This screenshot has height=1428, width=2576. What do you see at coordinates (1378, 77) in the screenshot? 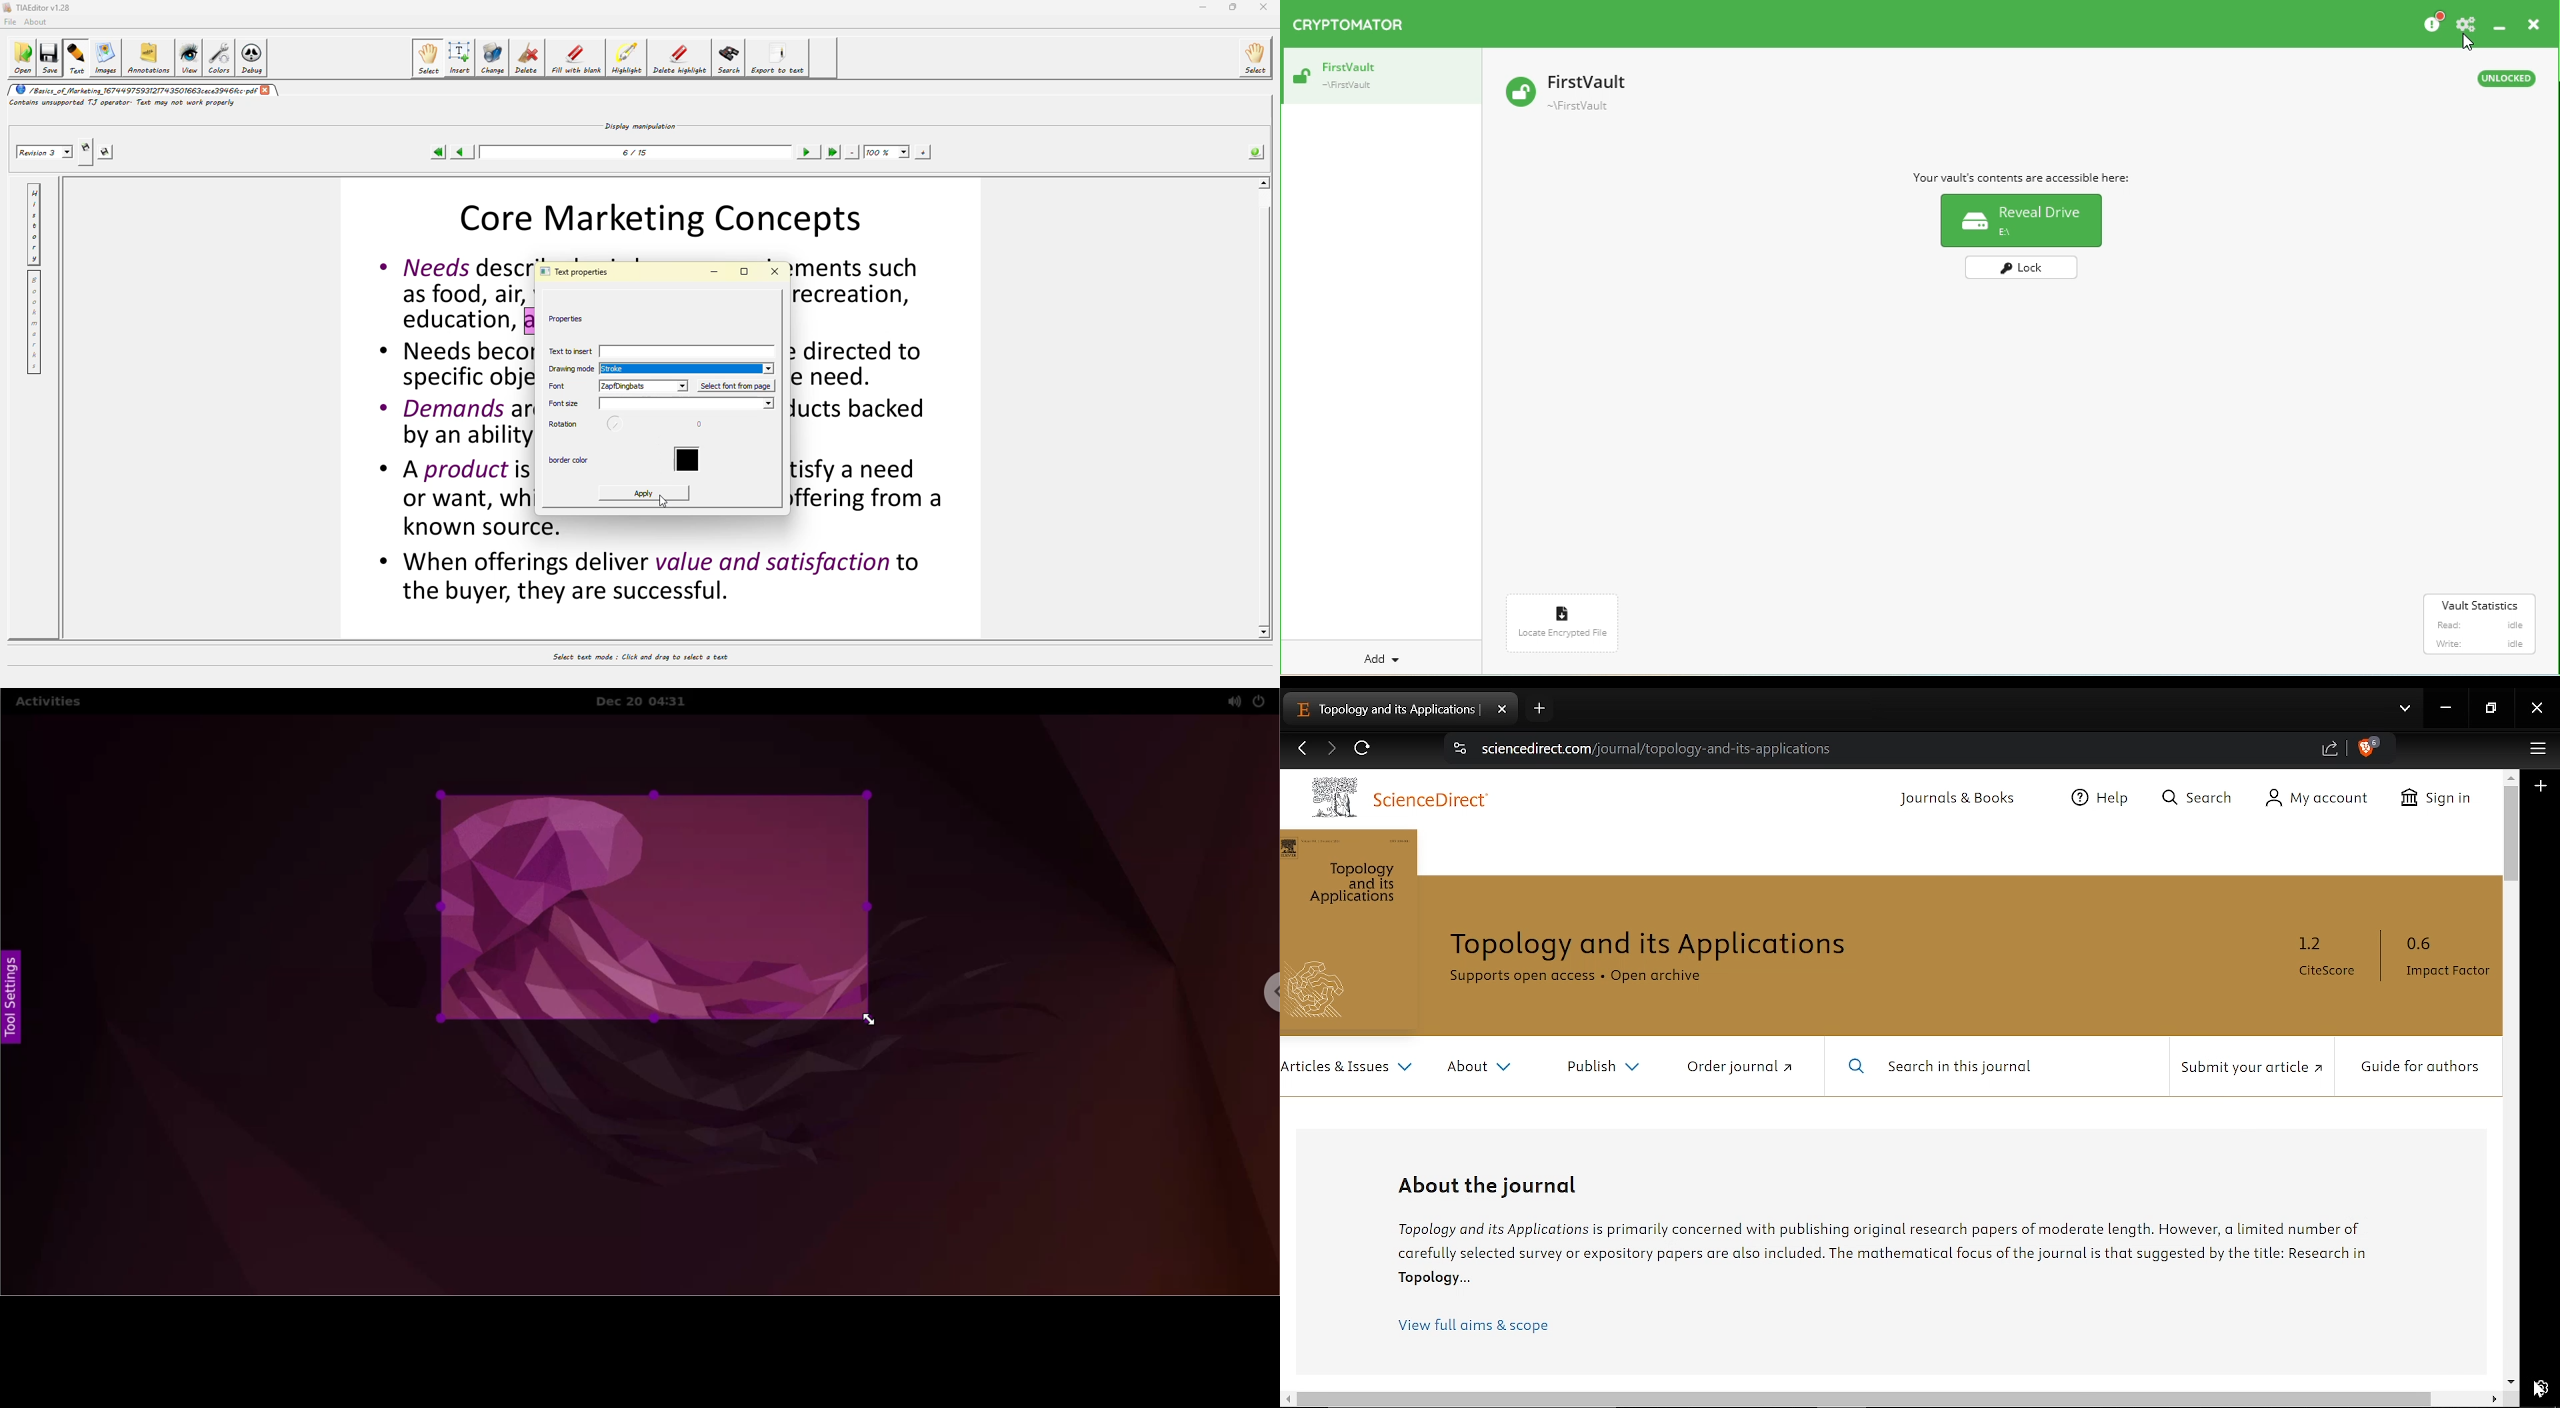
I see `Vault` at bounding box center [1378, 77].